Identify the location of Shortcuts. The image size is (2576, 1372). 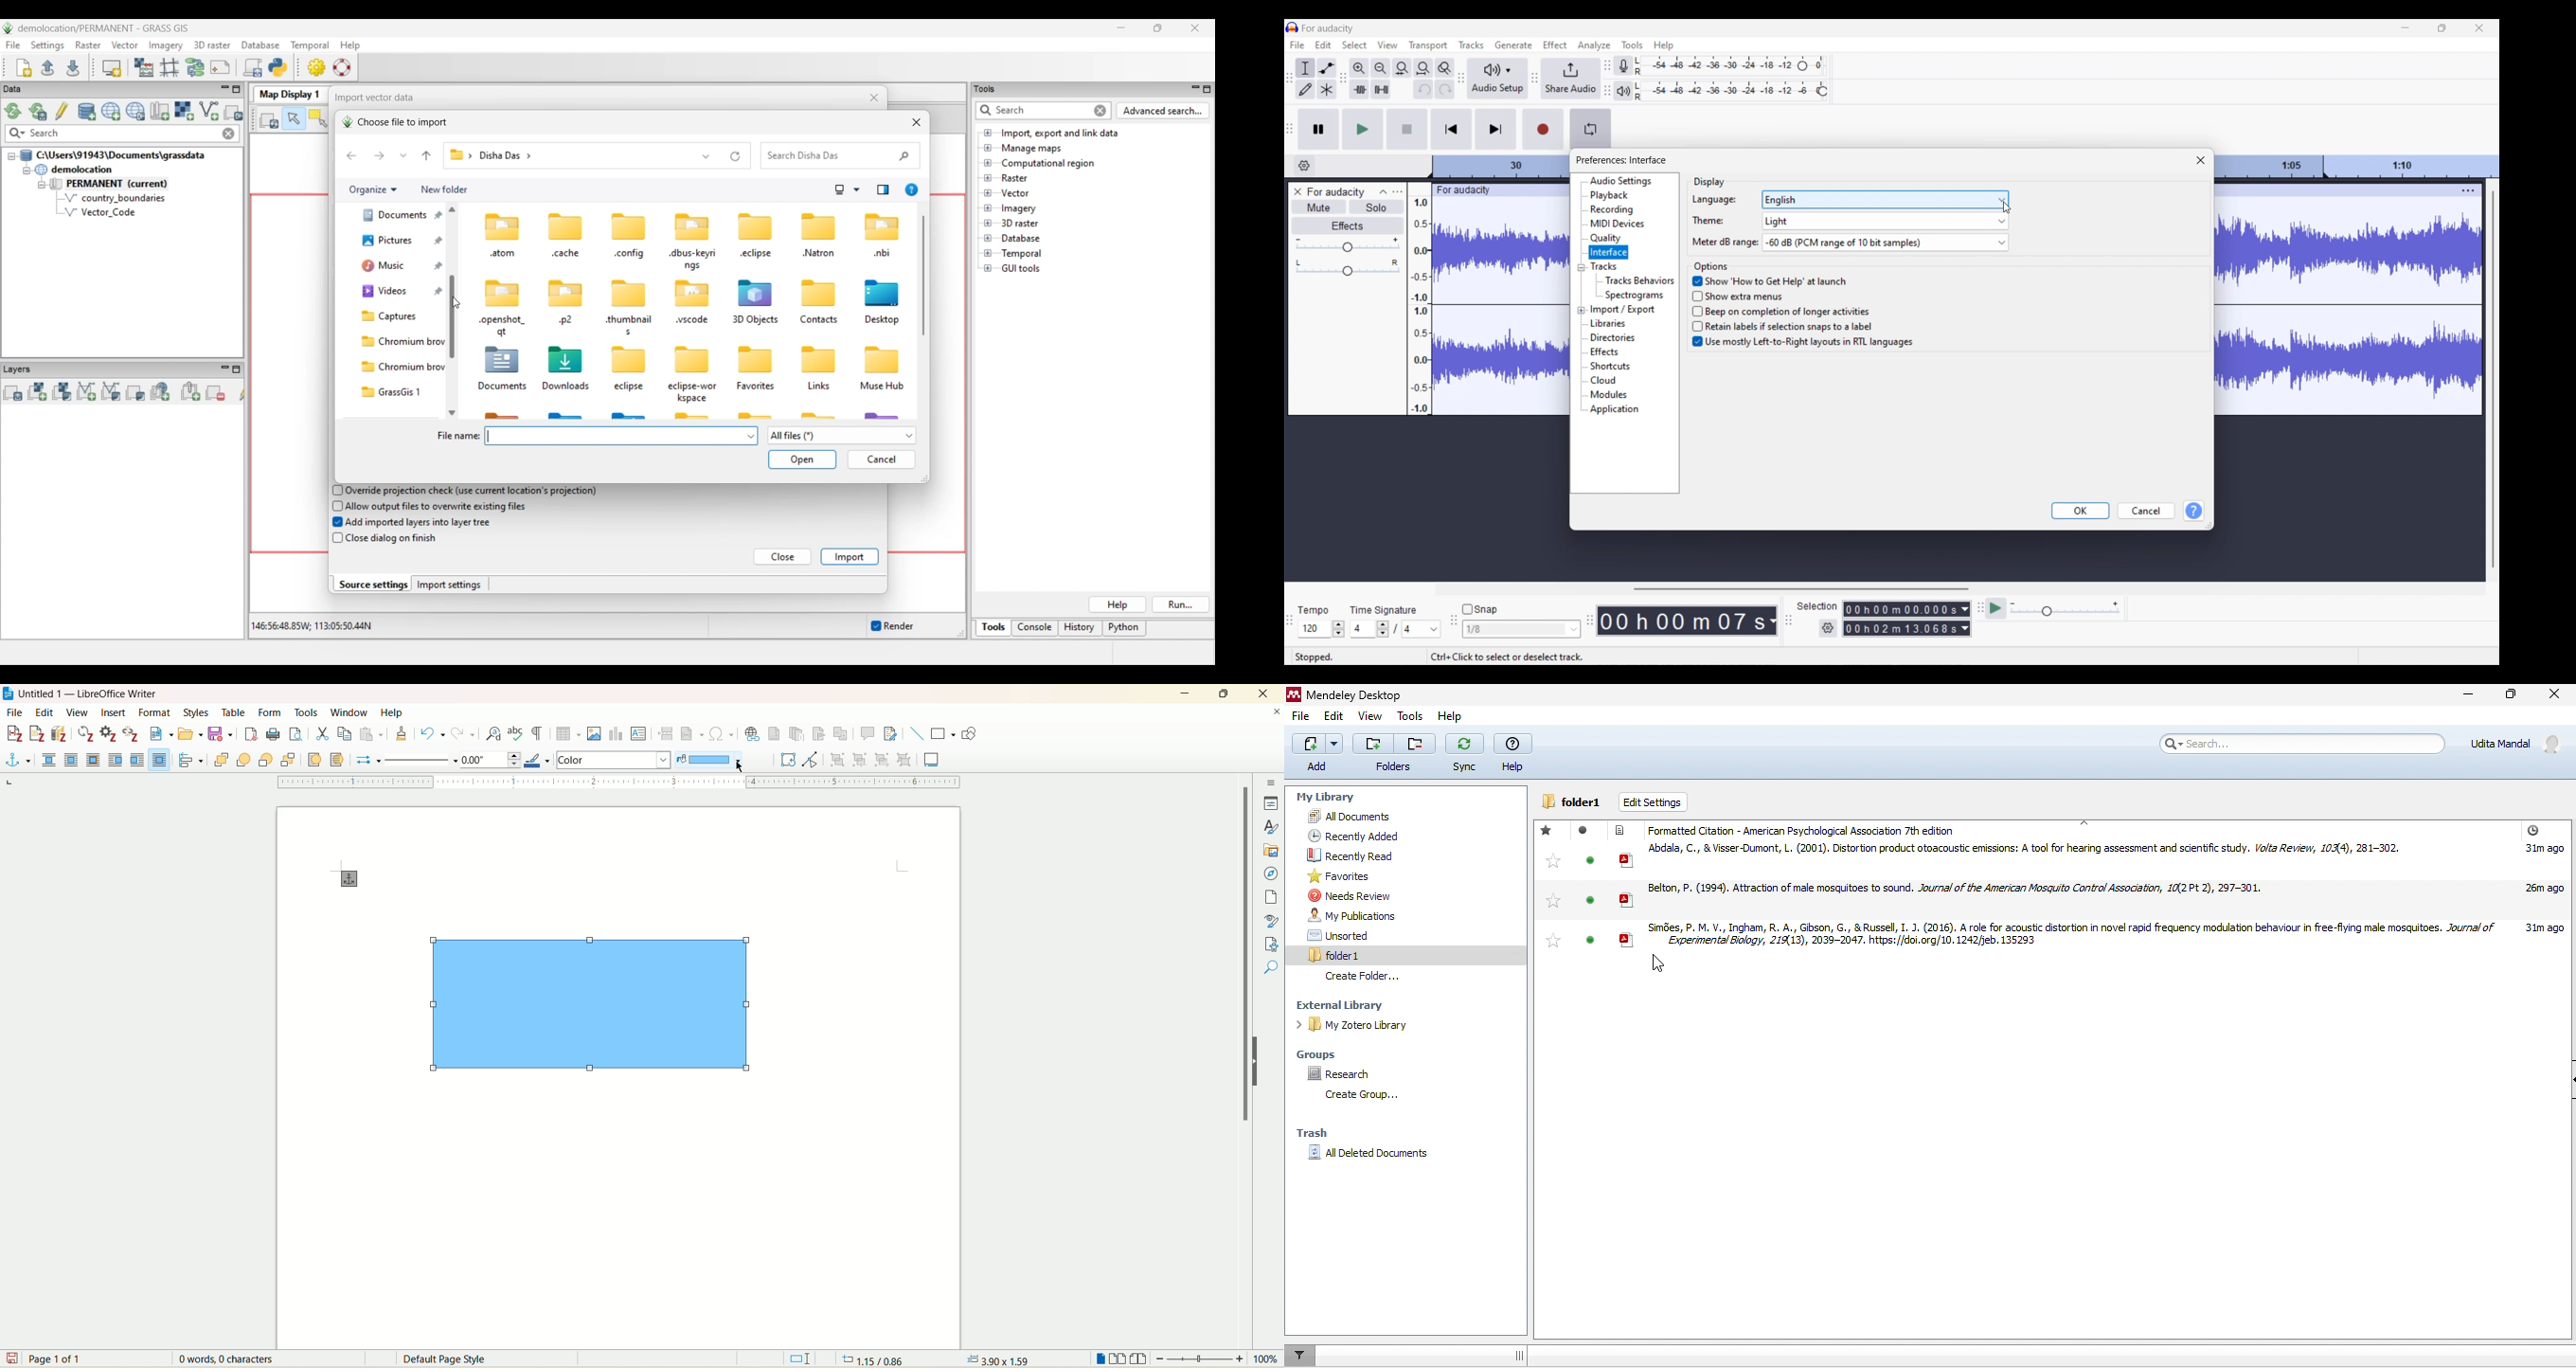
(1610, 366).